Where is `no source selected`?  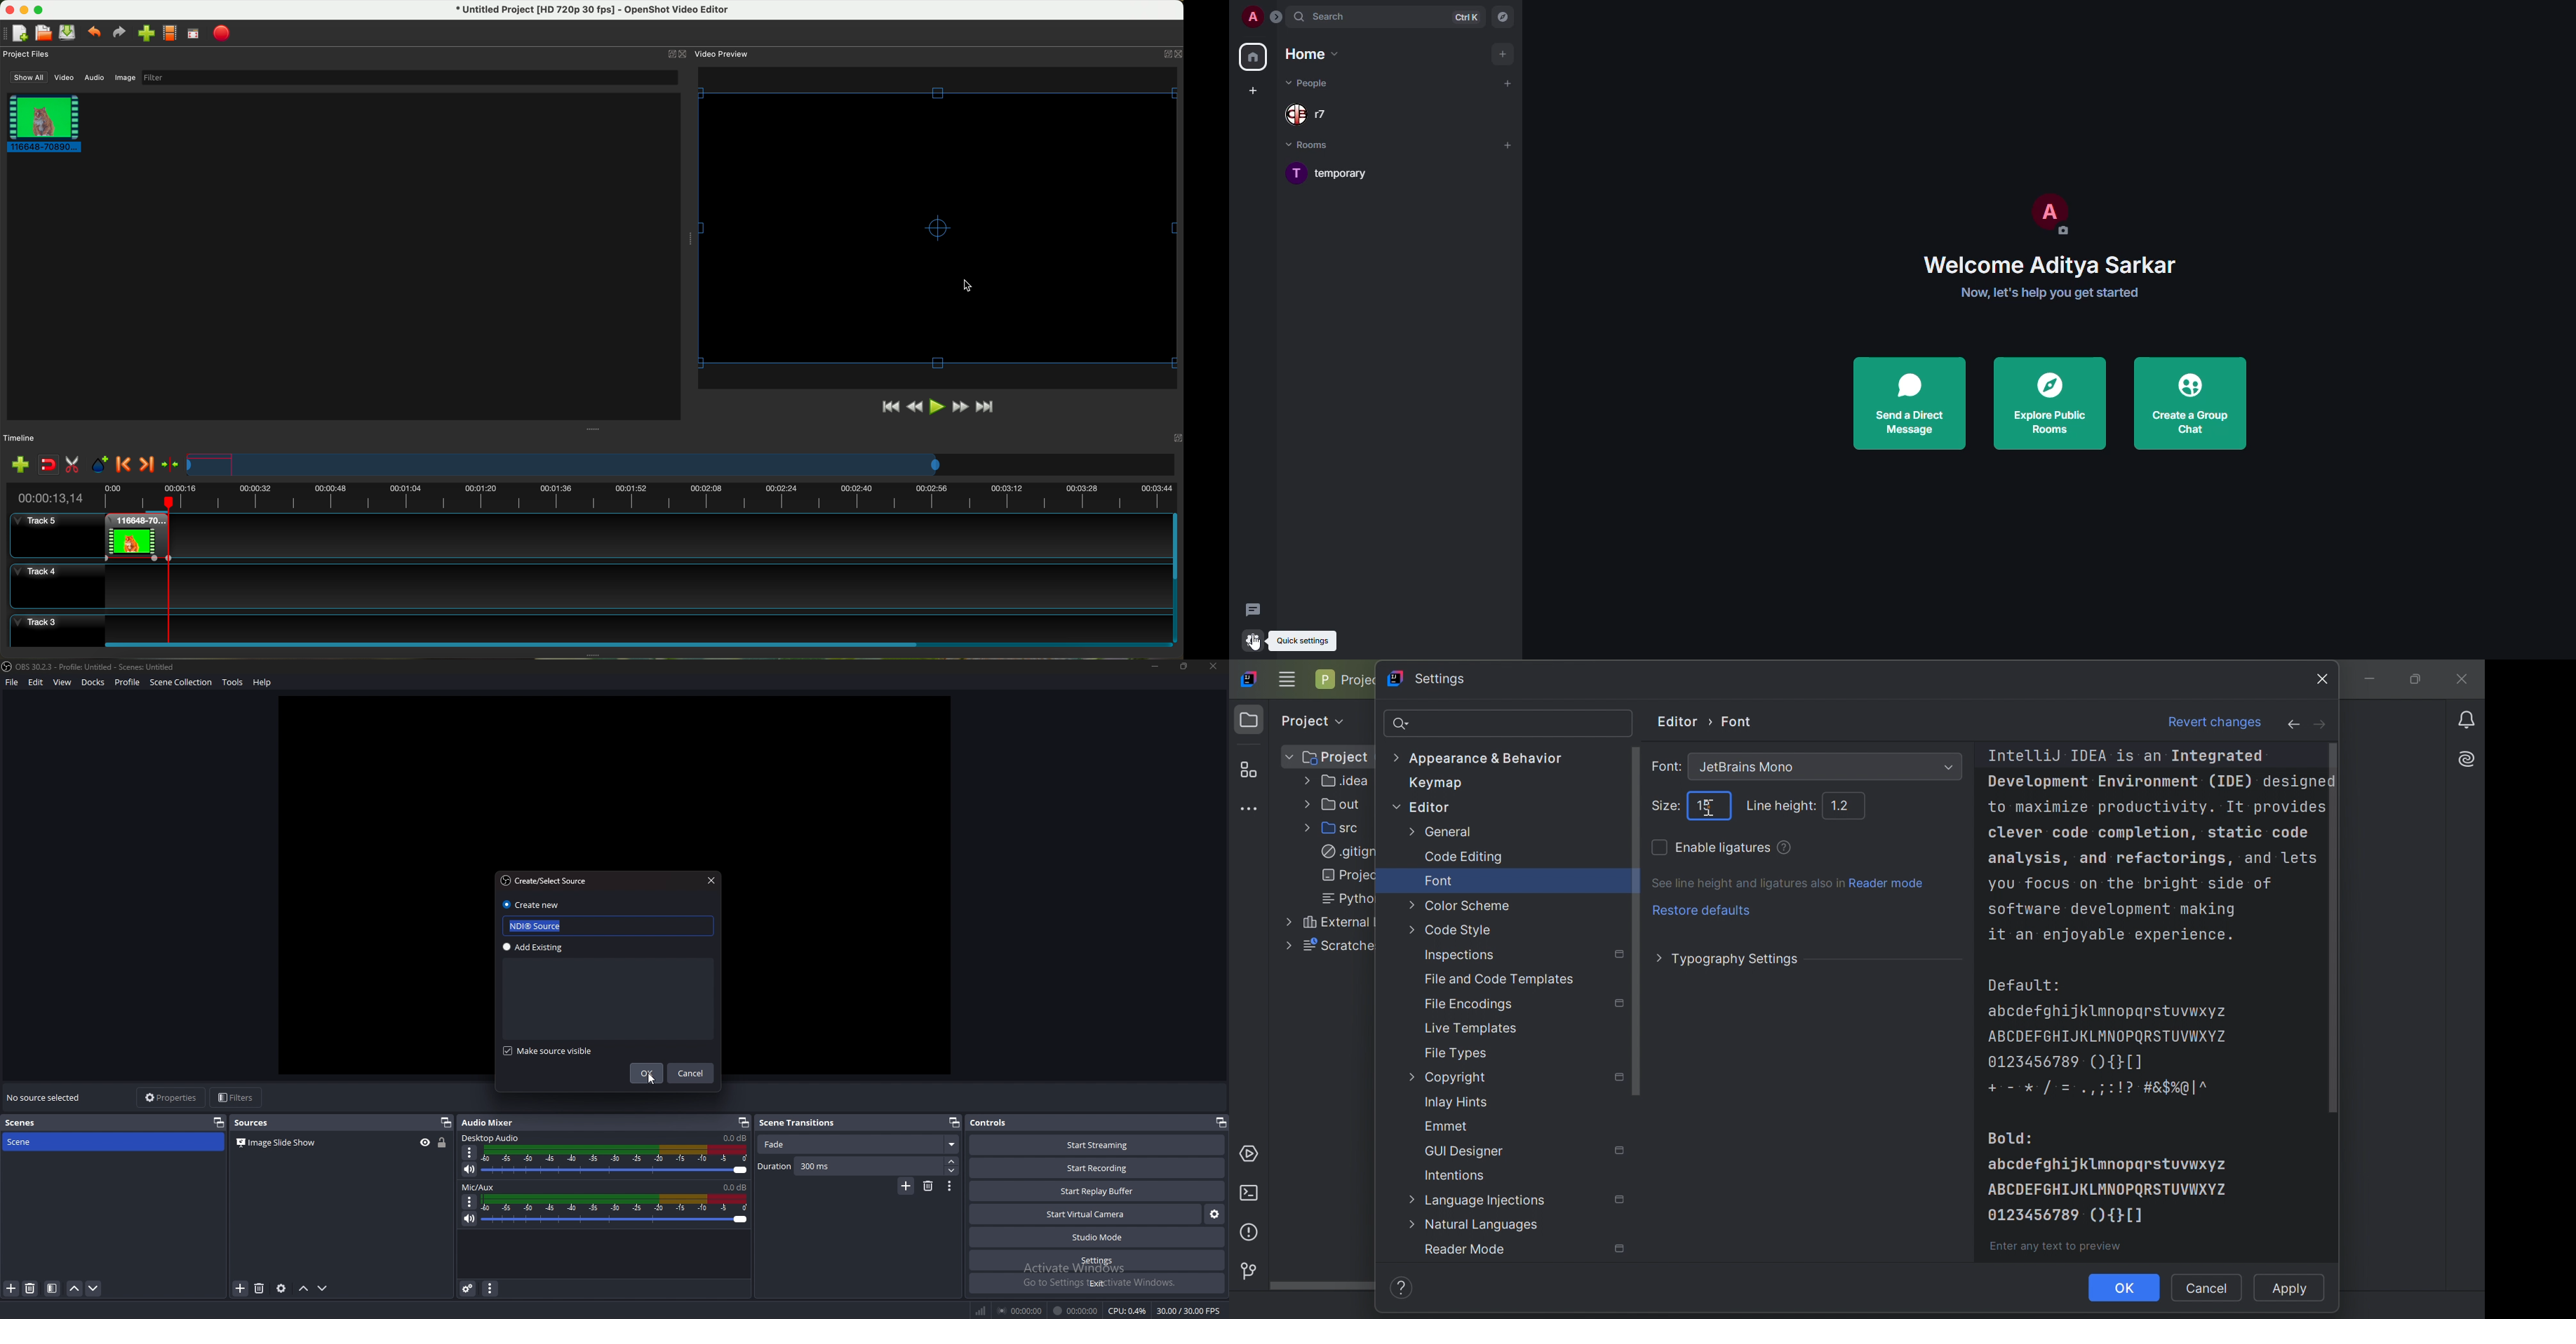
no source selected is located at coordinates (45, 1097).